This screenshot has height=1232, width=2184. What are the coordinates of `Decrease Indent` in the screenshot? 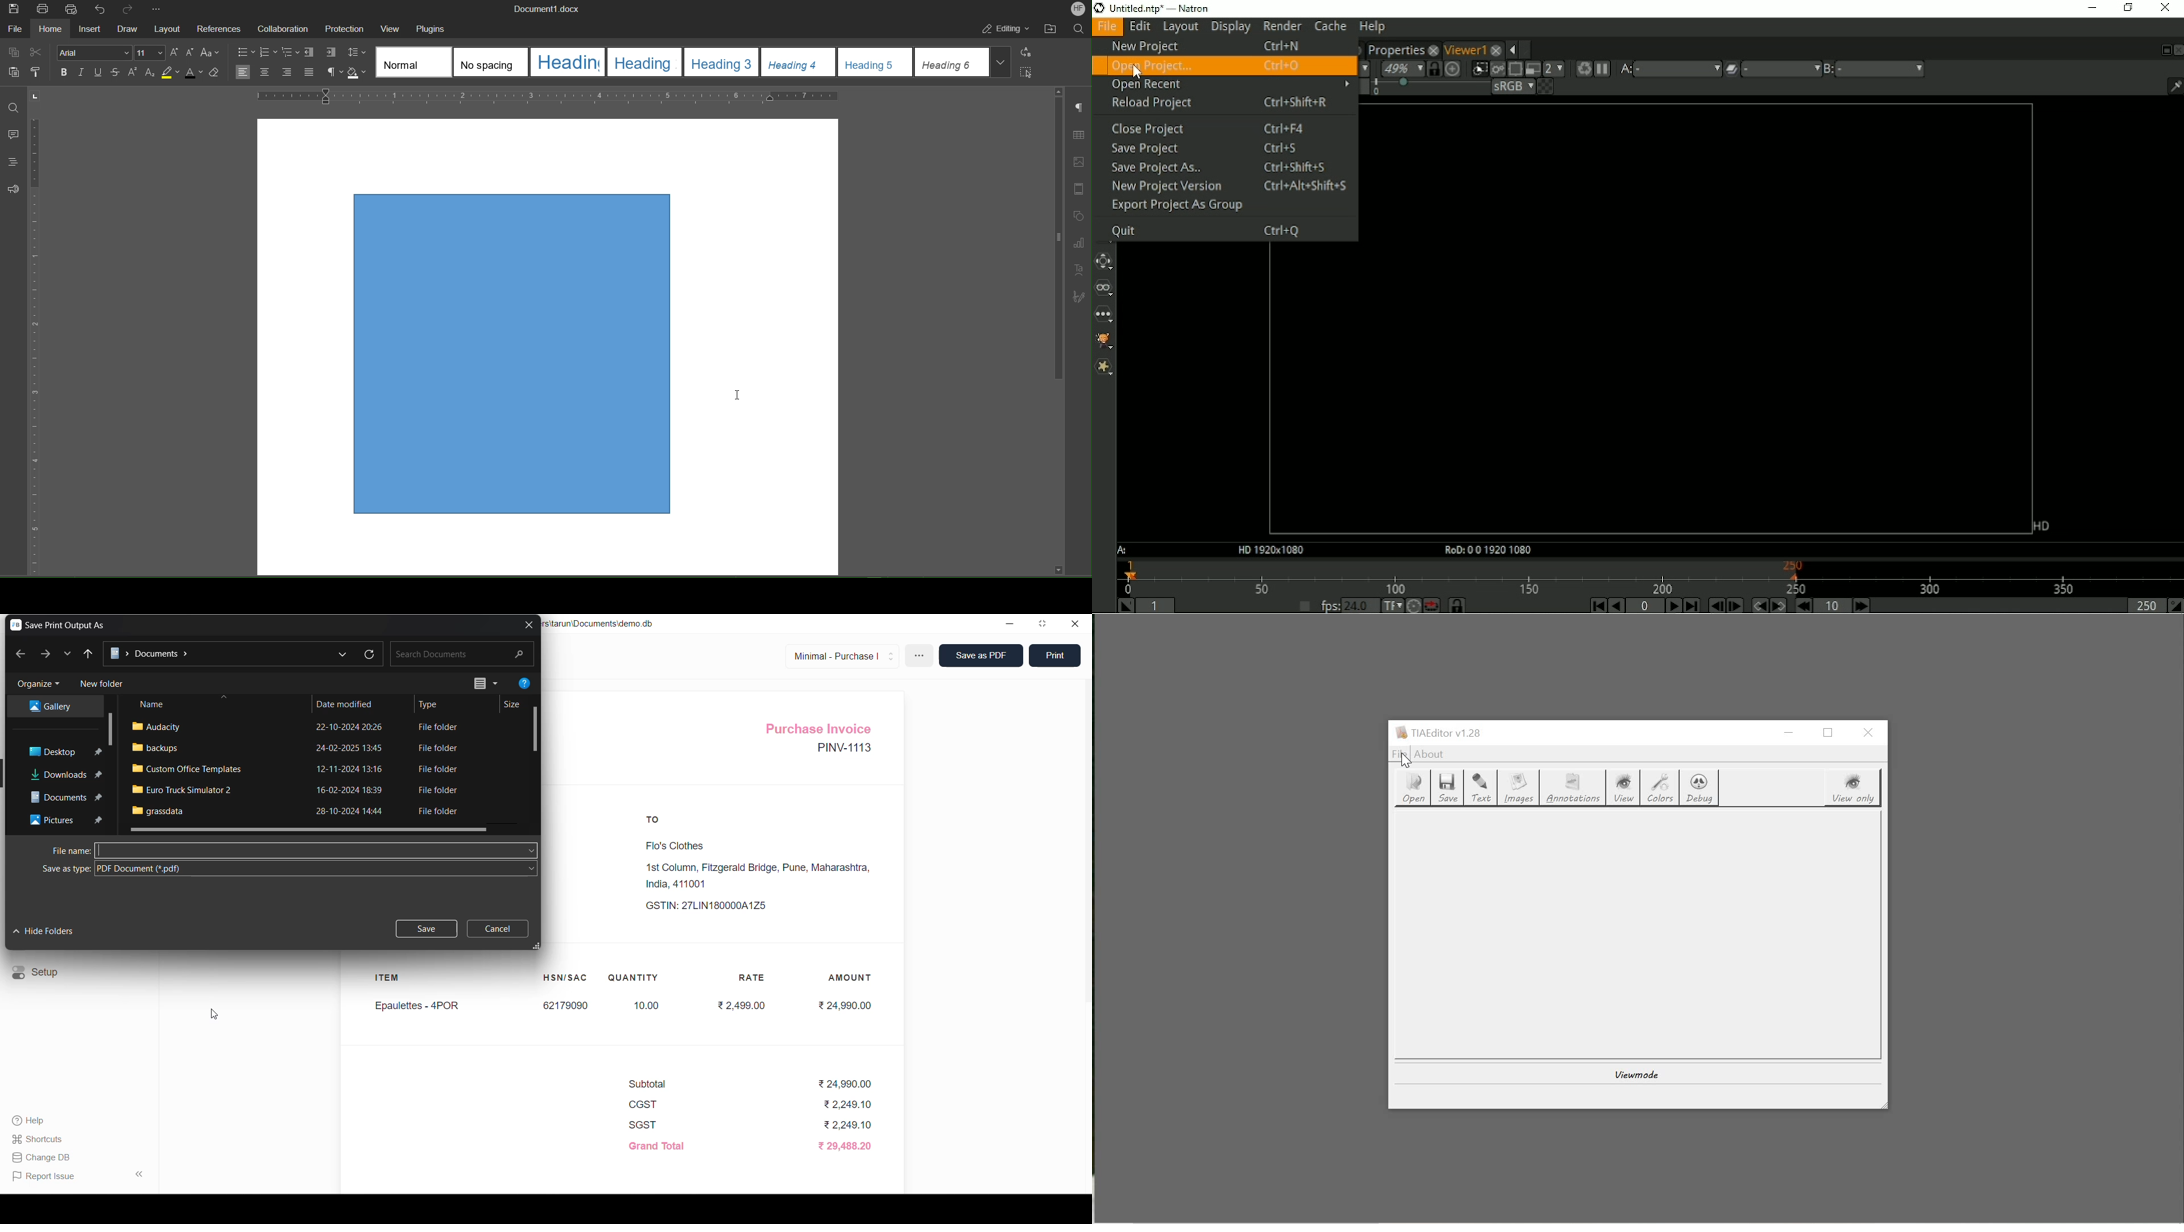 It's located at (312, 52).